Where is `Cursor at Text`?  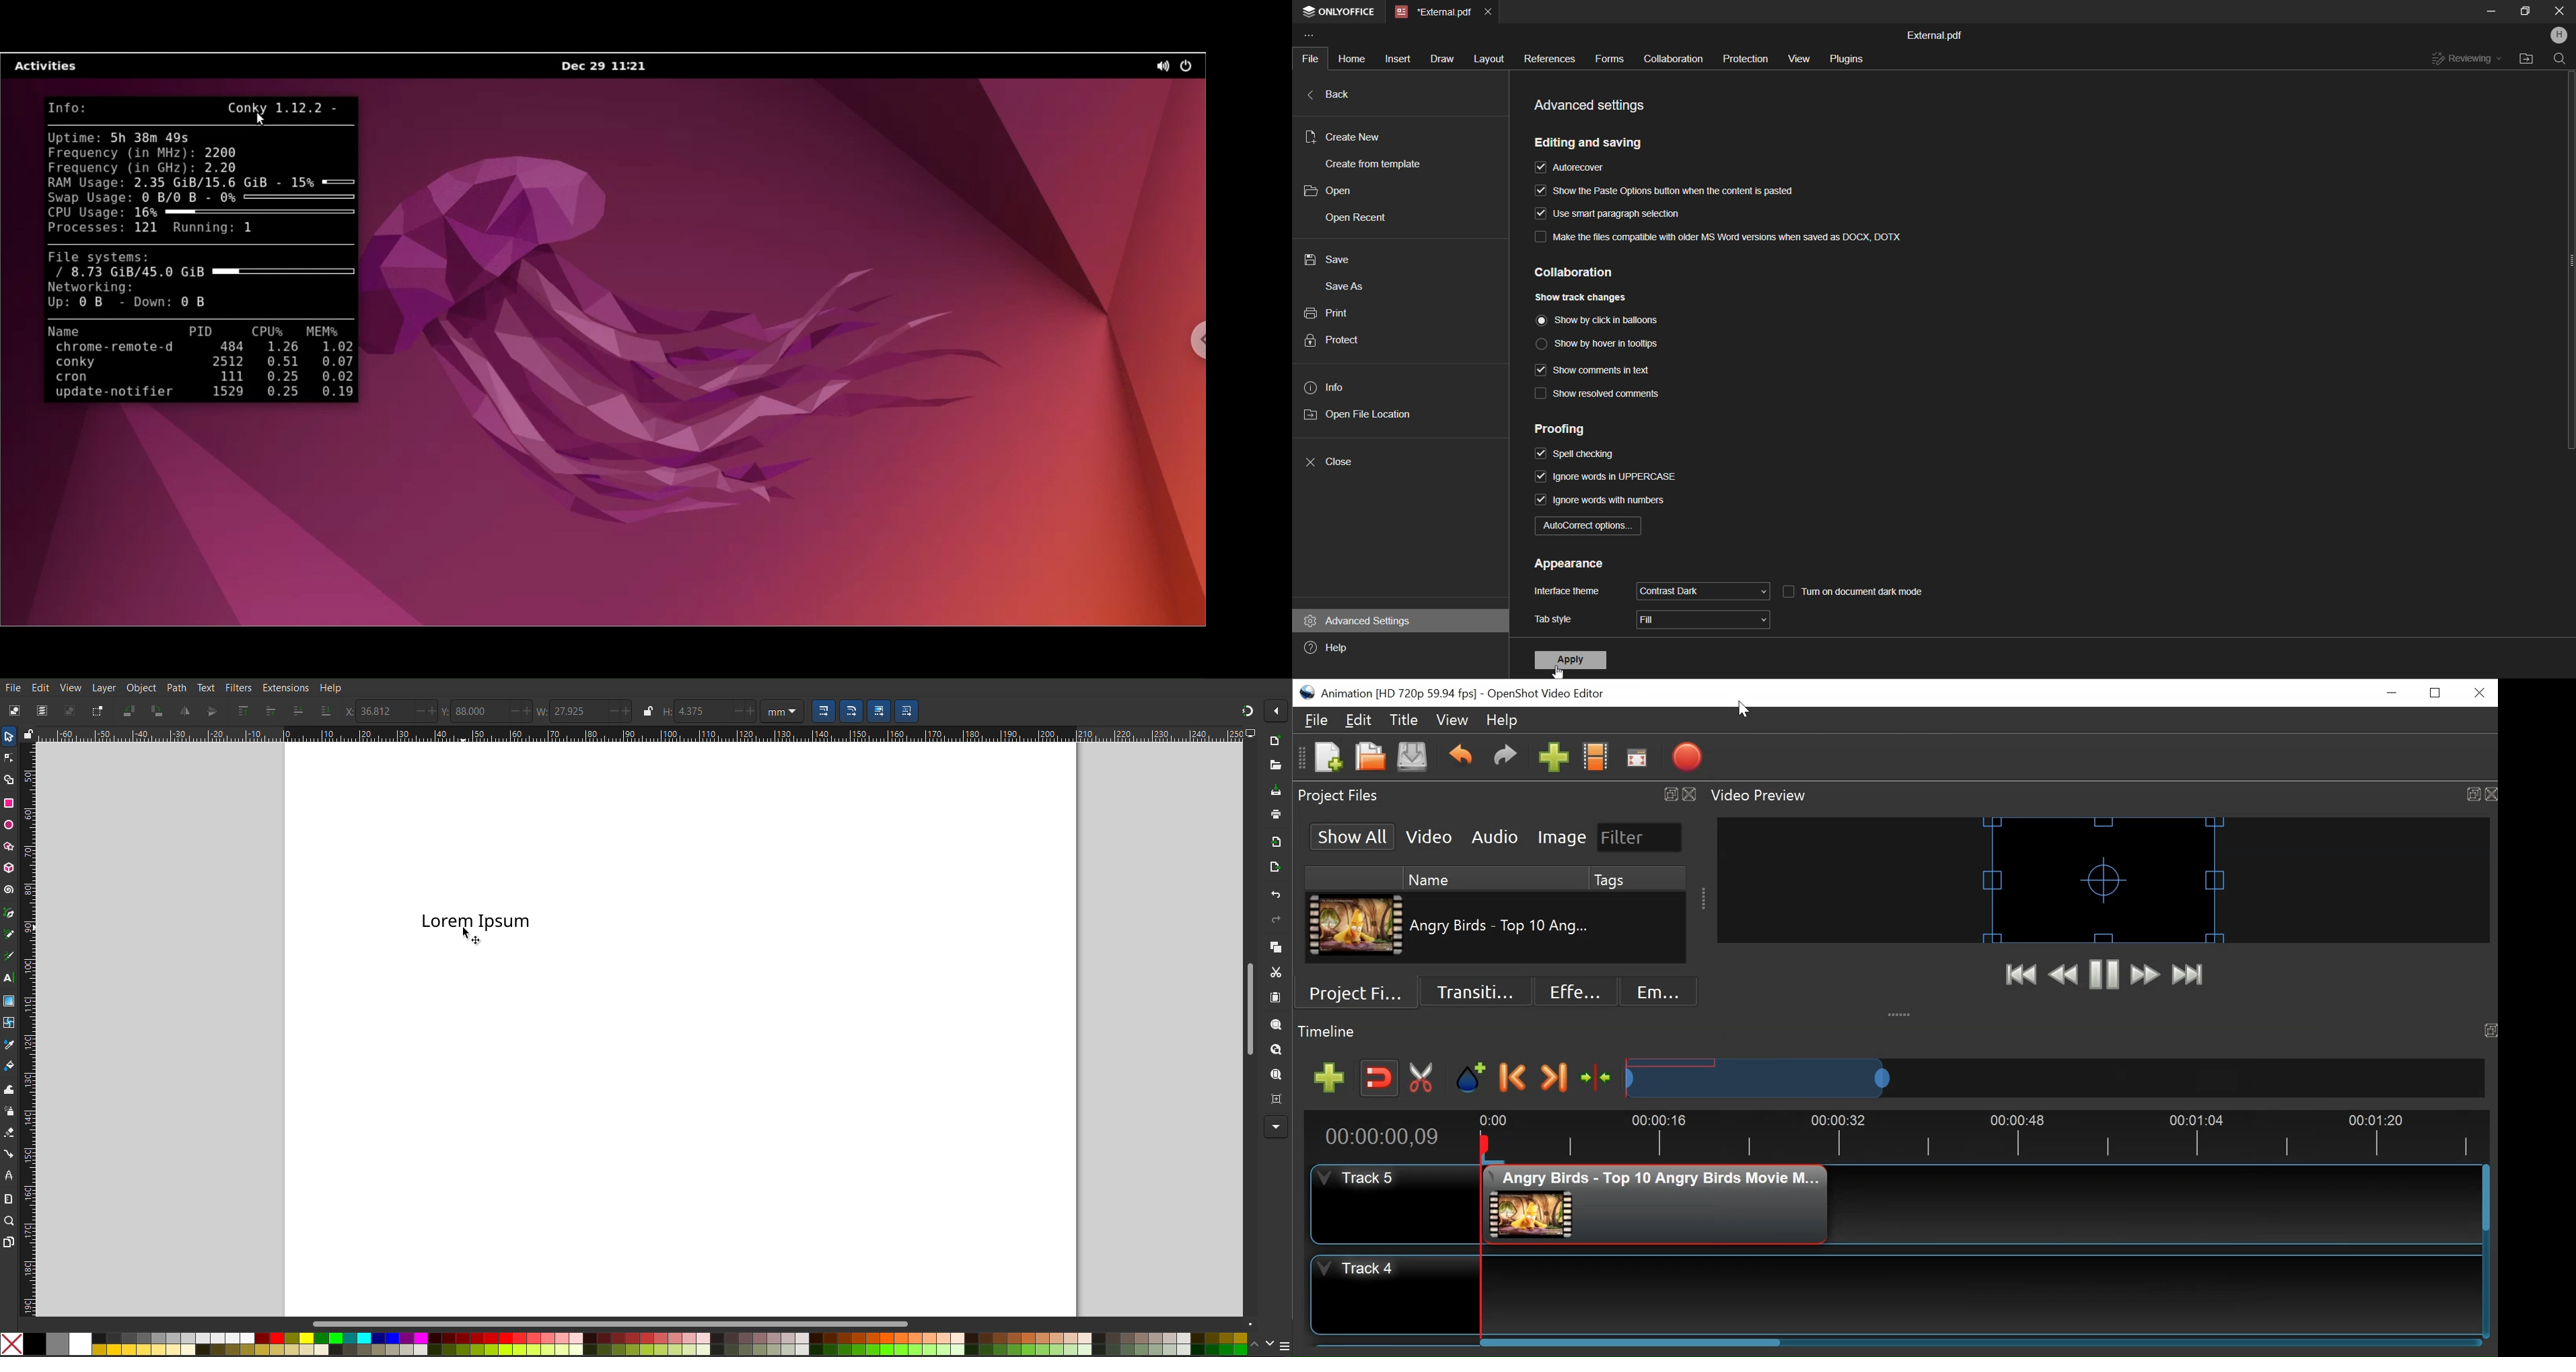 Cursor at Text is located at coordinates (472, 938).